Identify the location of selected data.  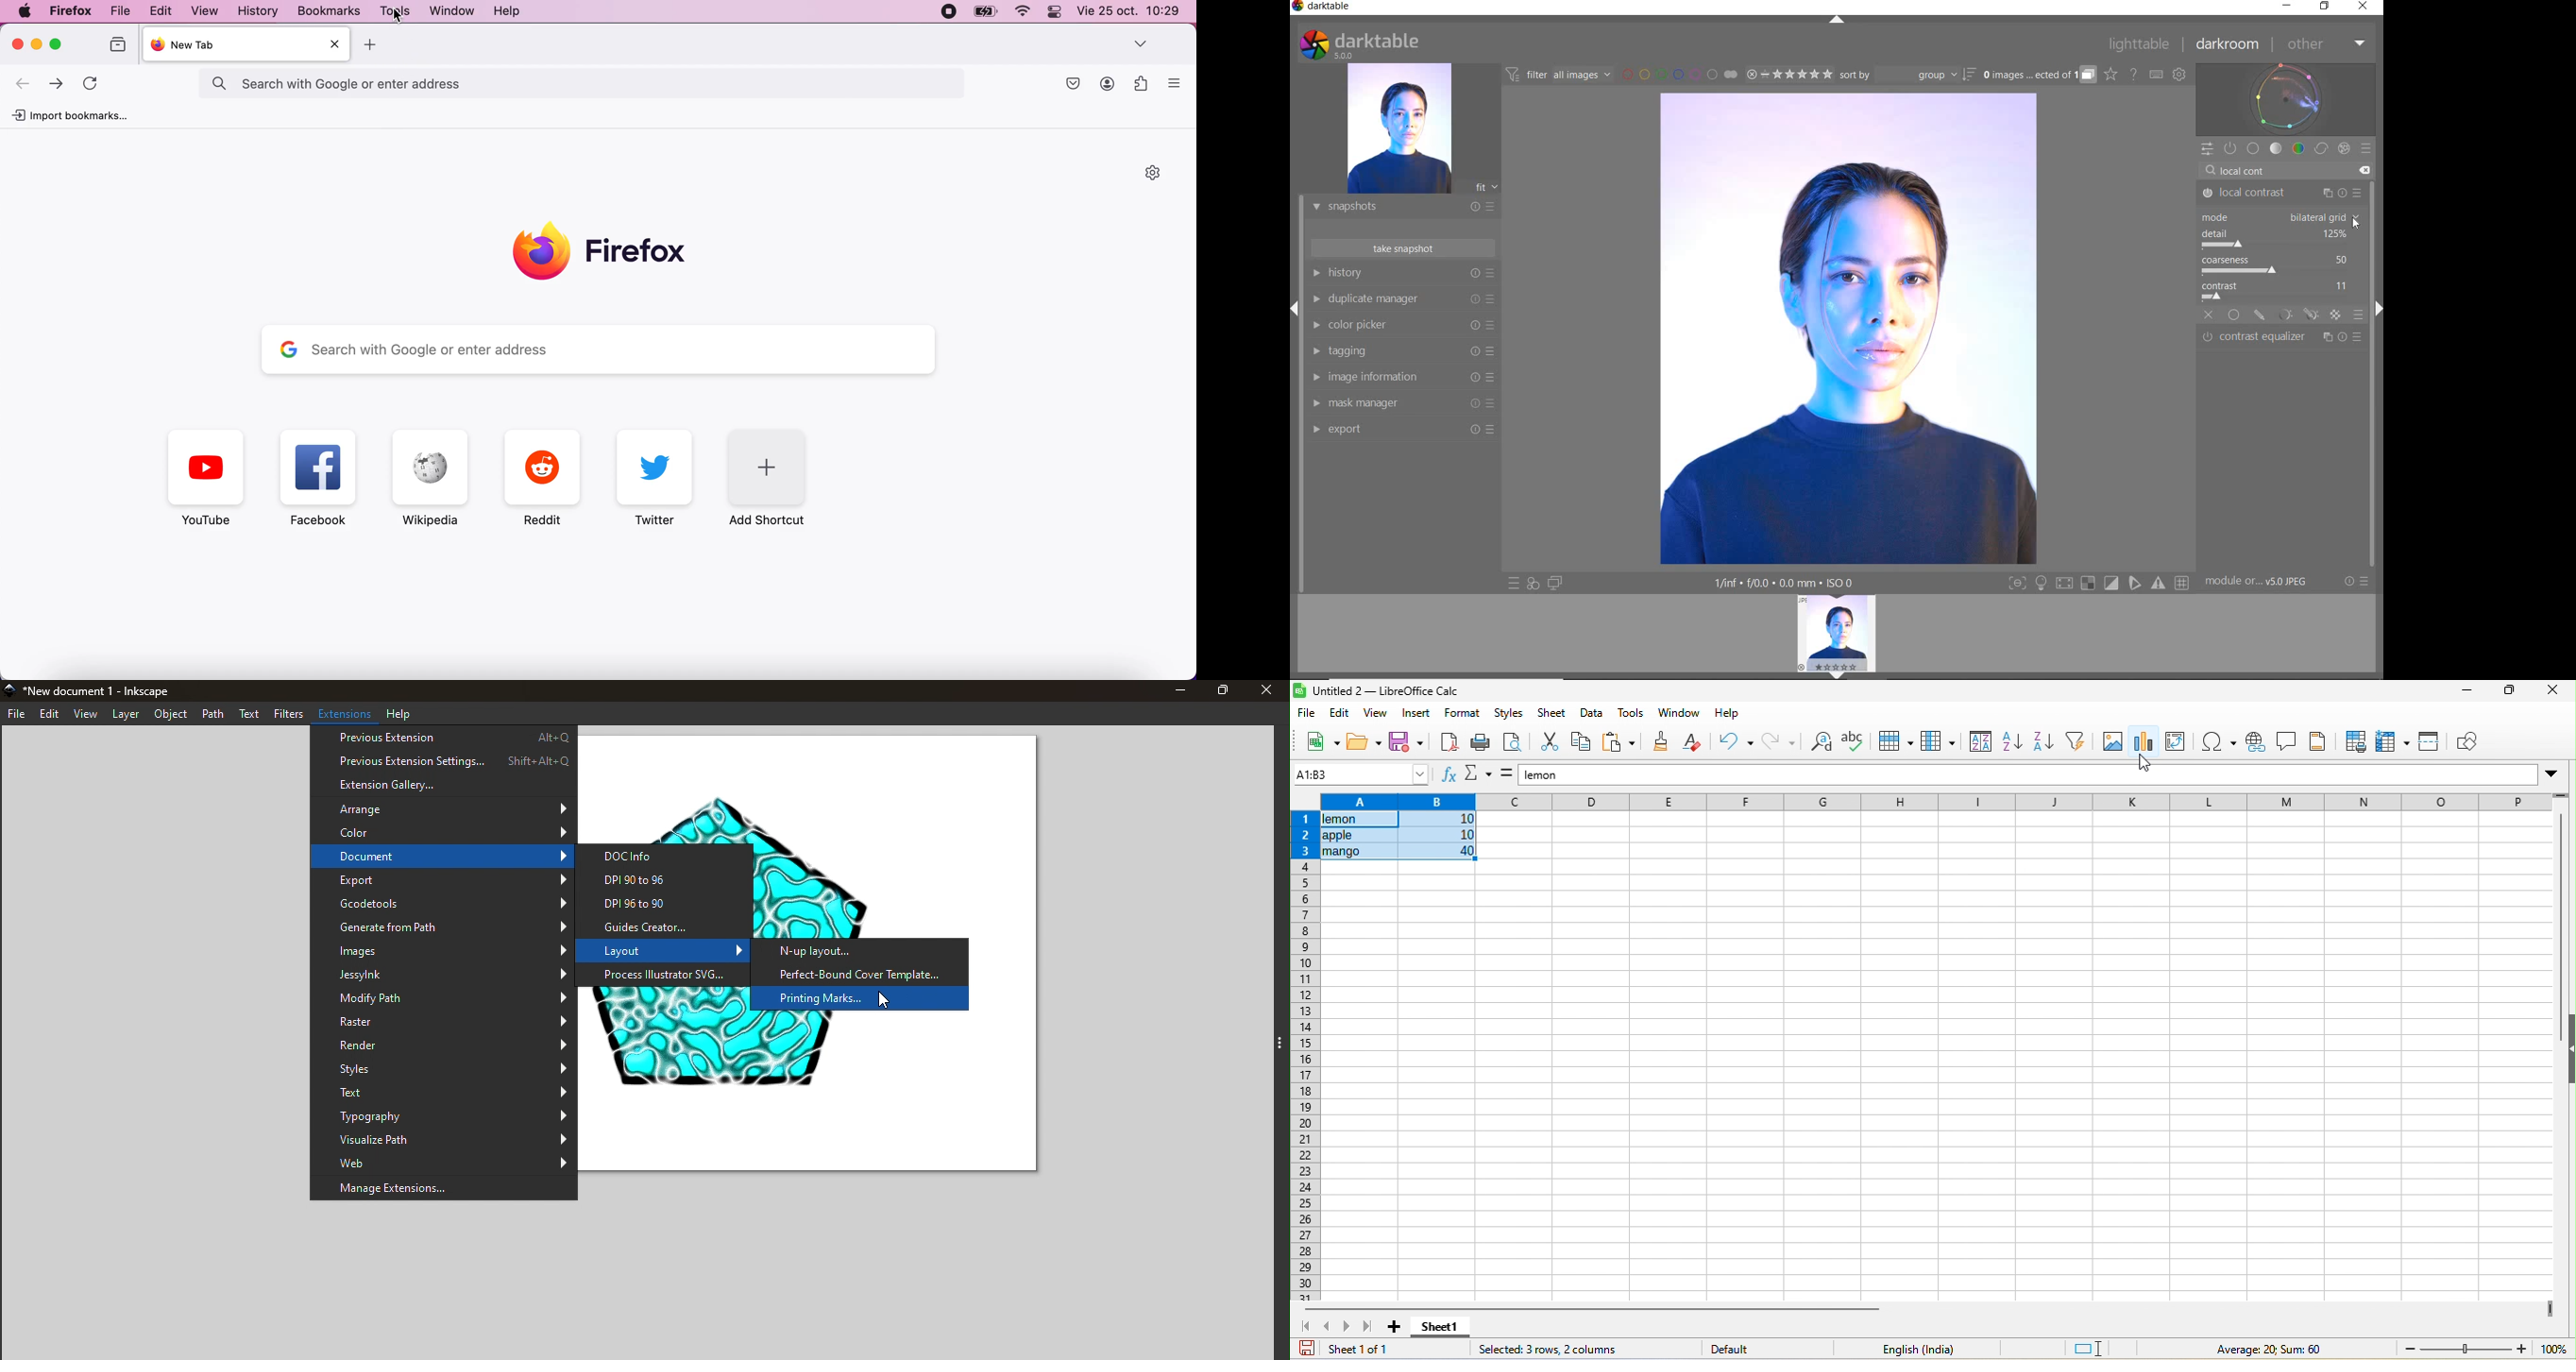
(1399, 836).